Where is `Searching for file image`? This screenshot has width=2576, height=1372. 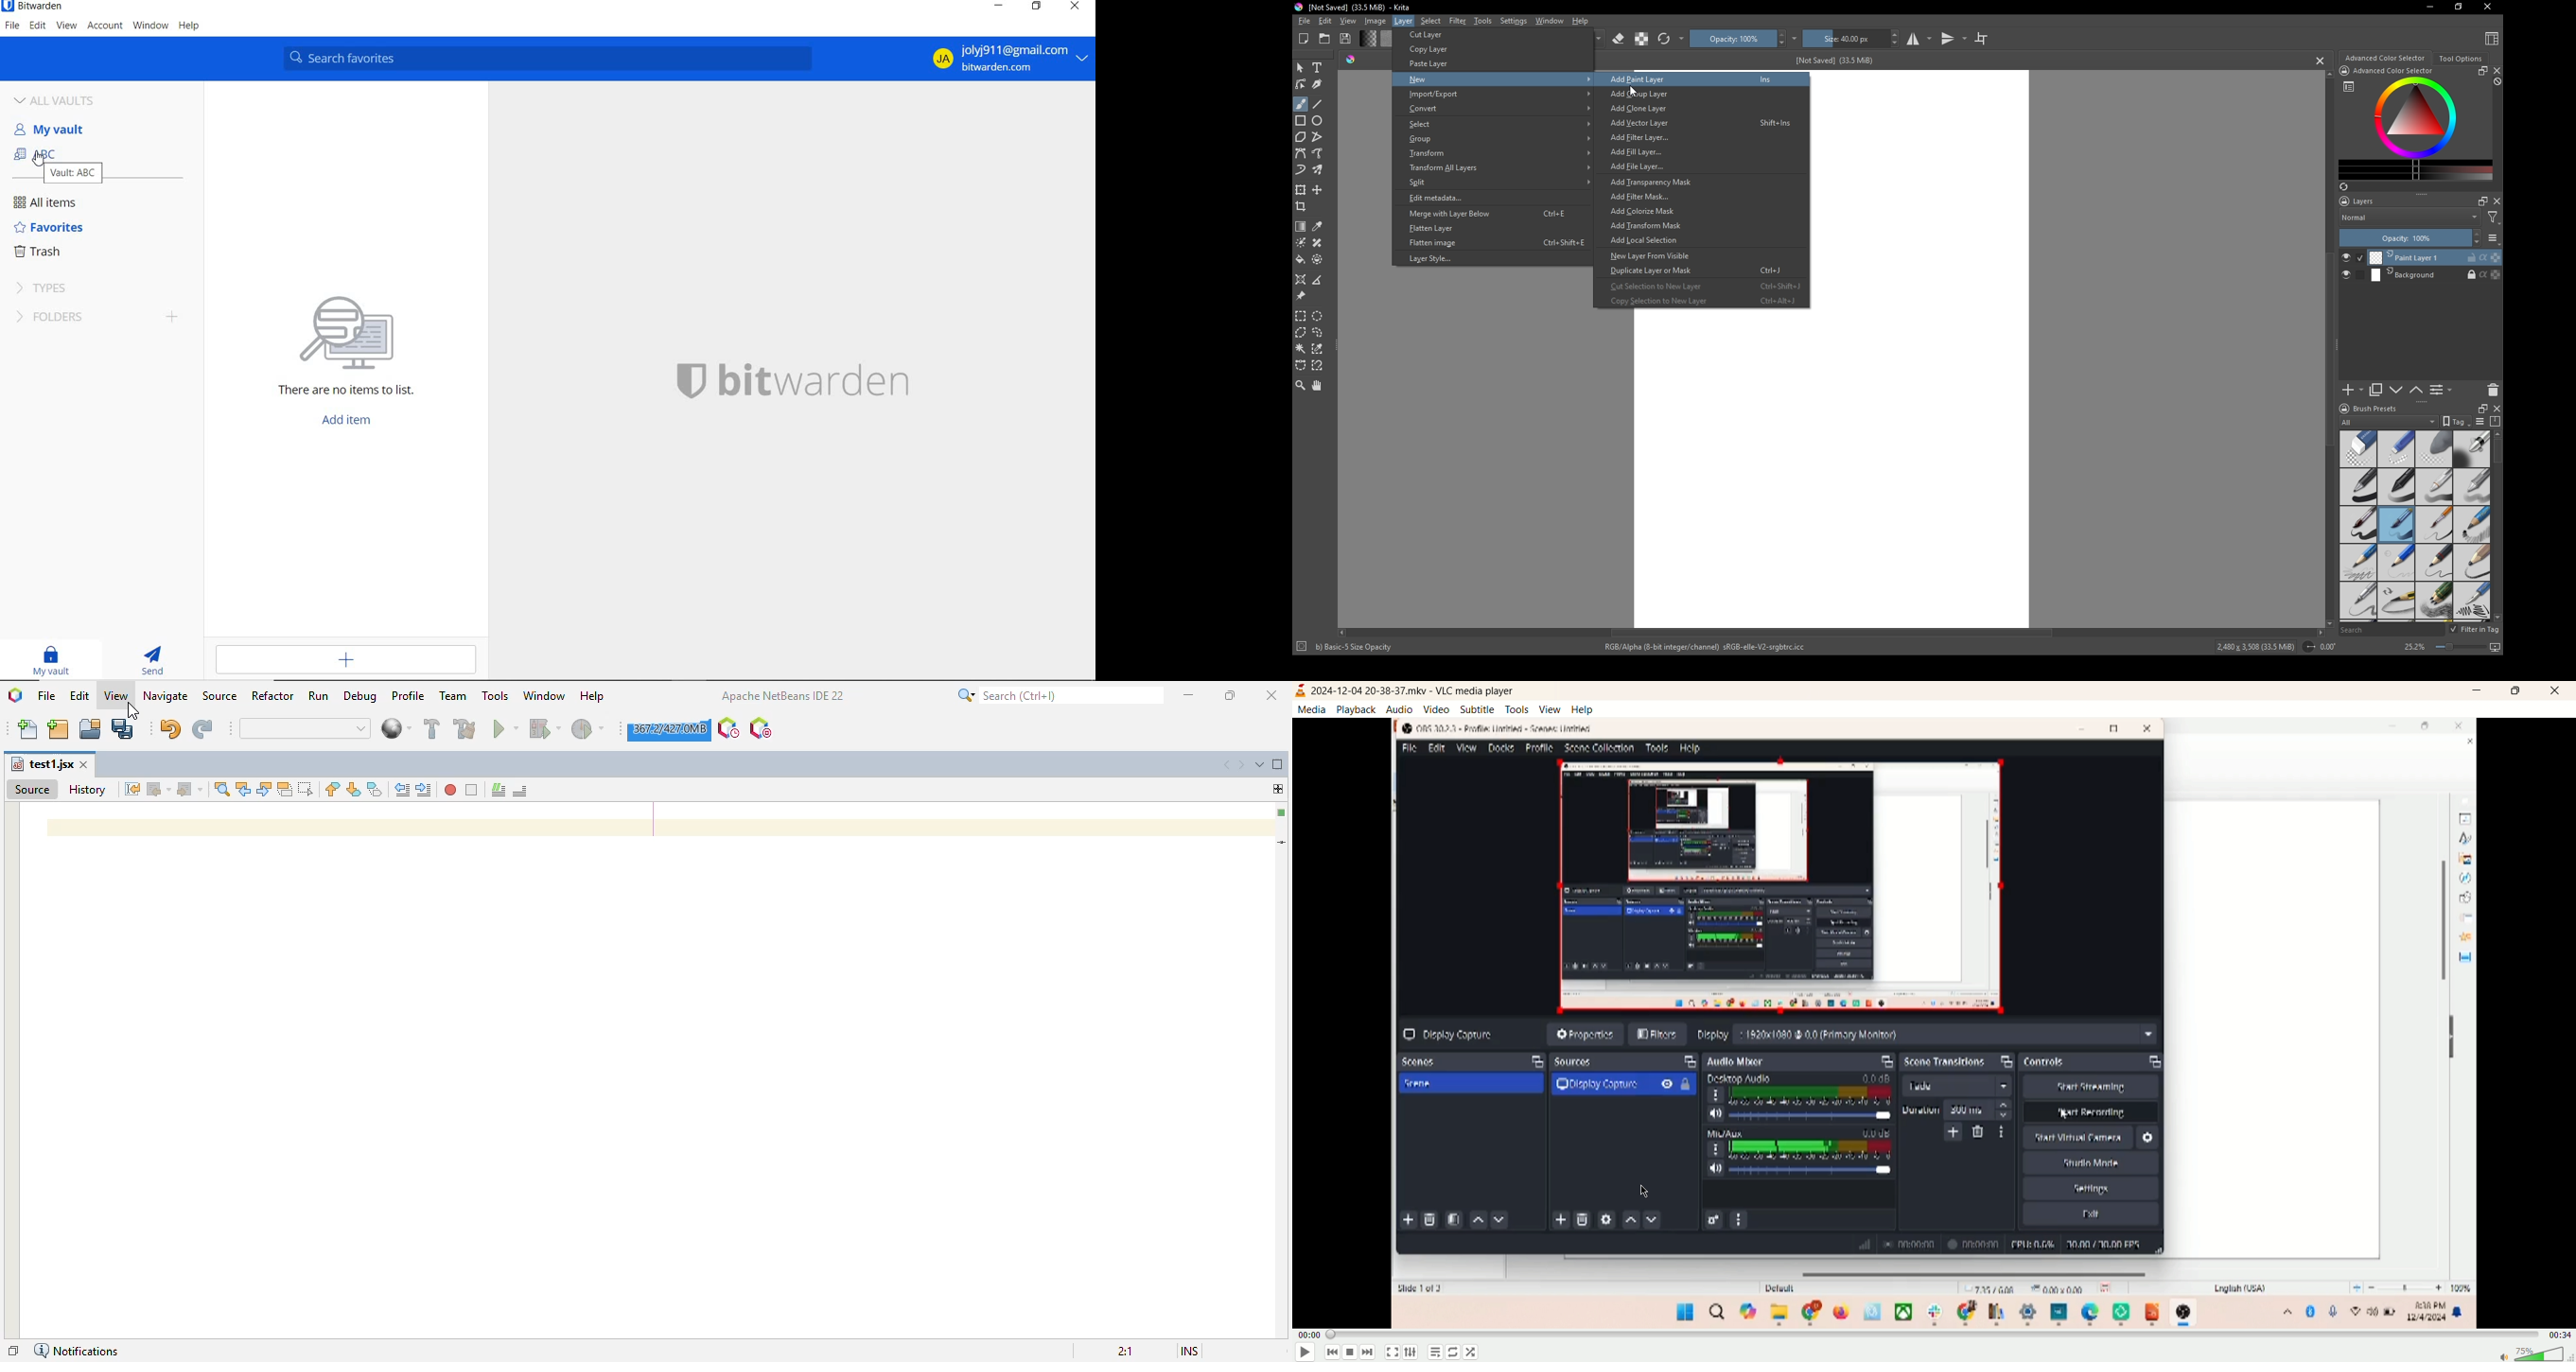 Searching for file image is located at coordinates (363, 327).